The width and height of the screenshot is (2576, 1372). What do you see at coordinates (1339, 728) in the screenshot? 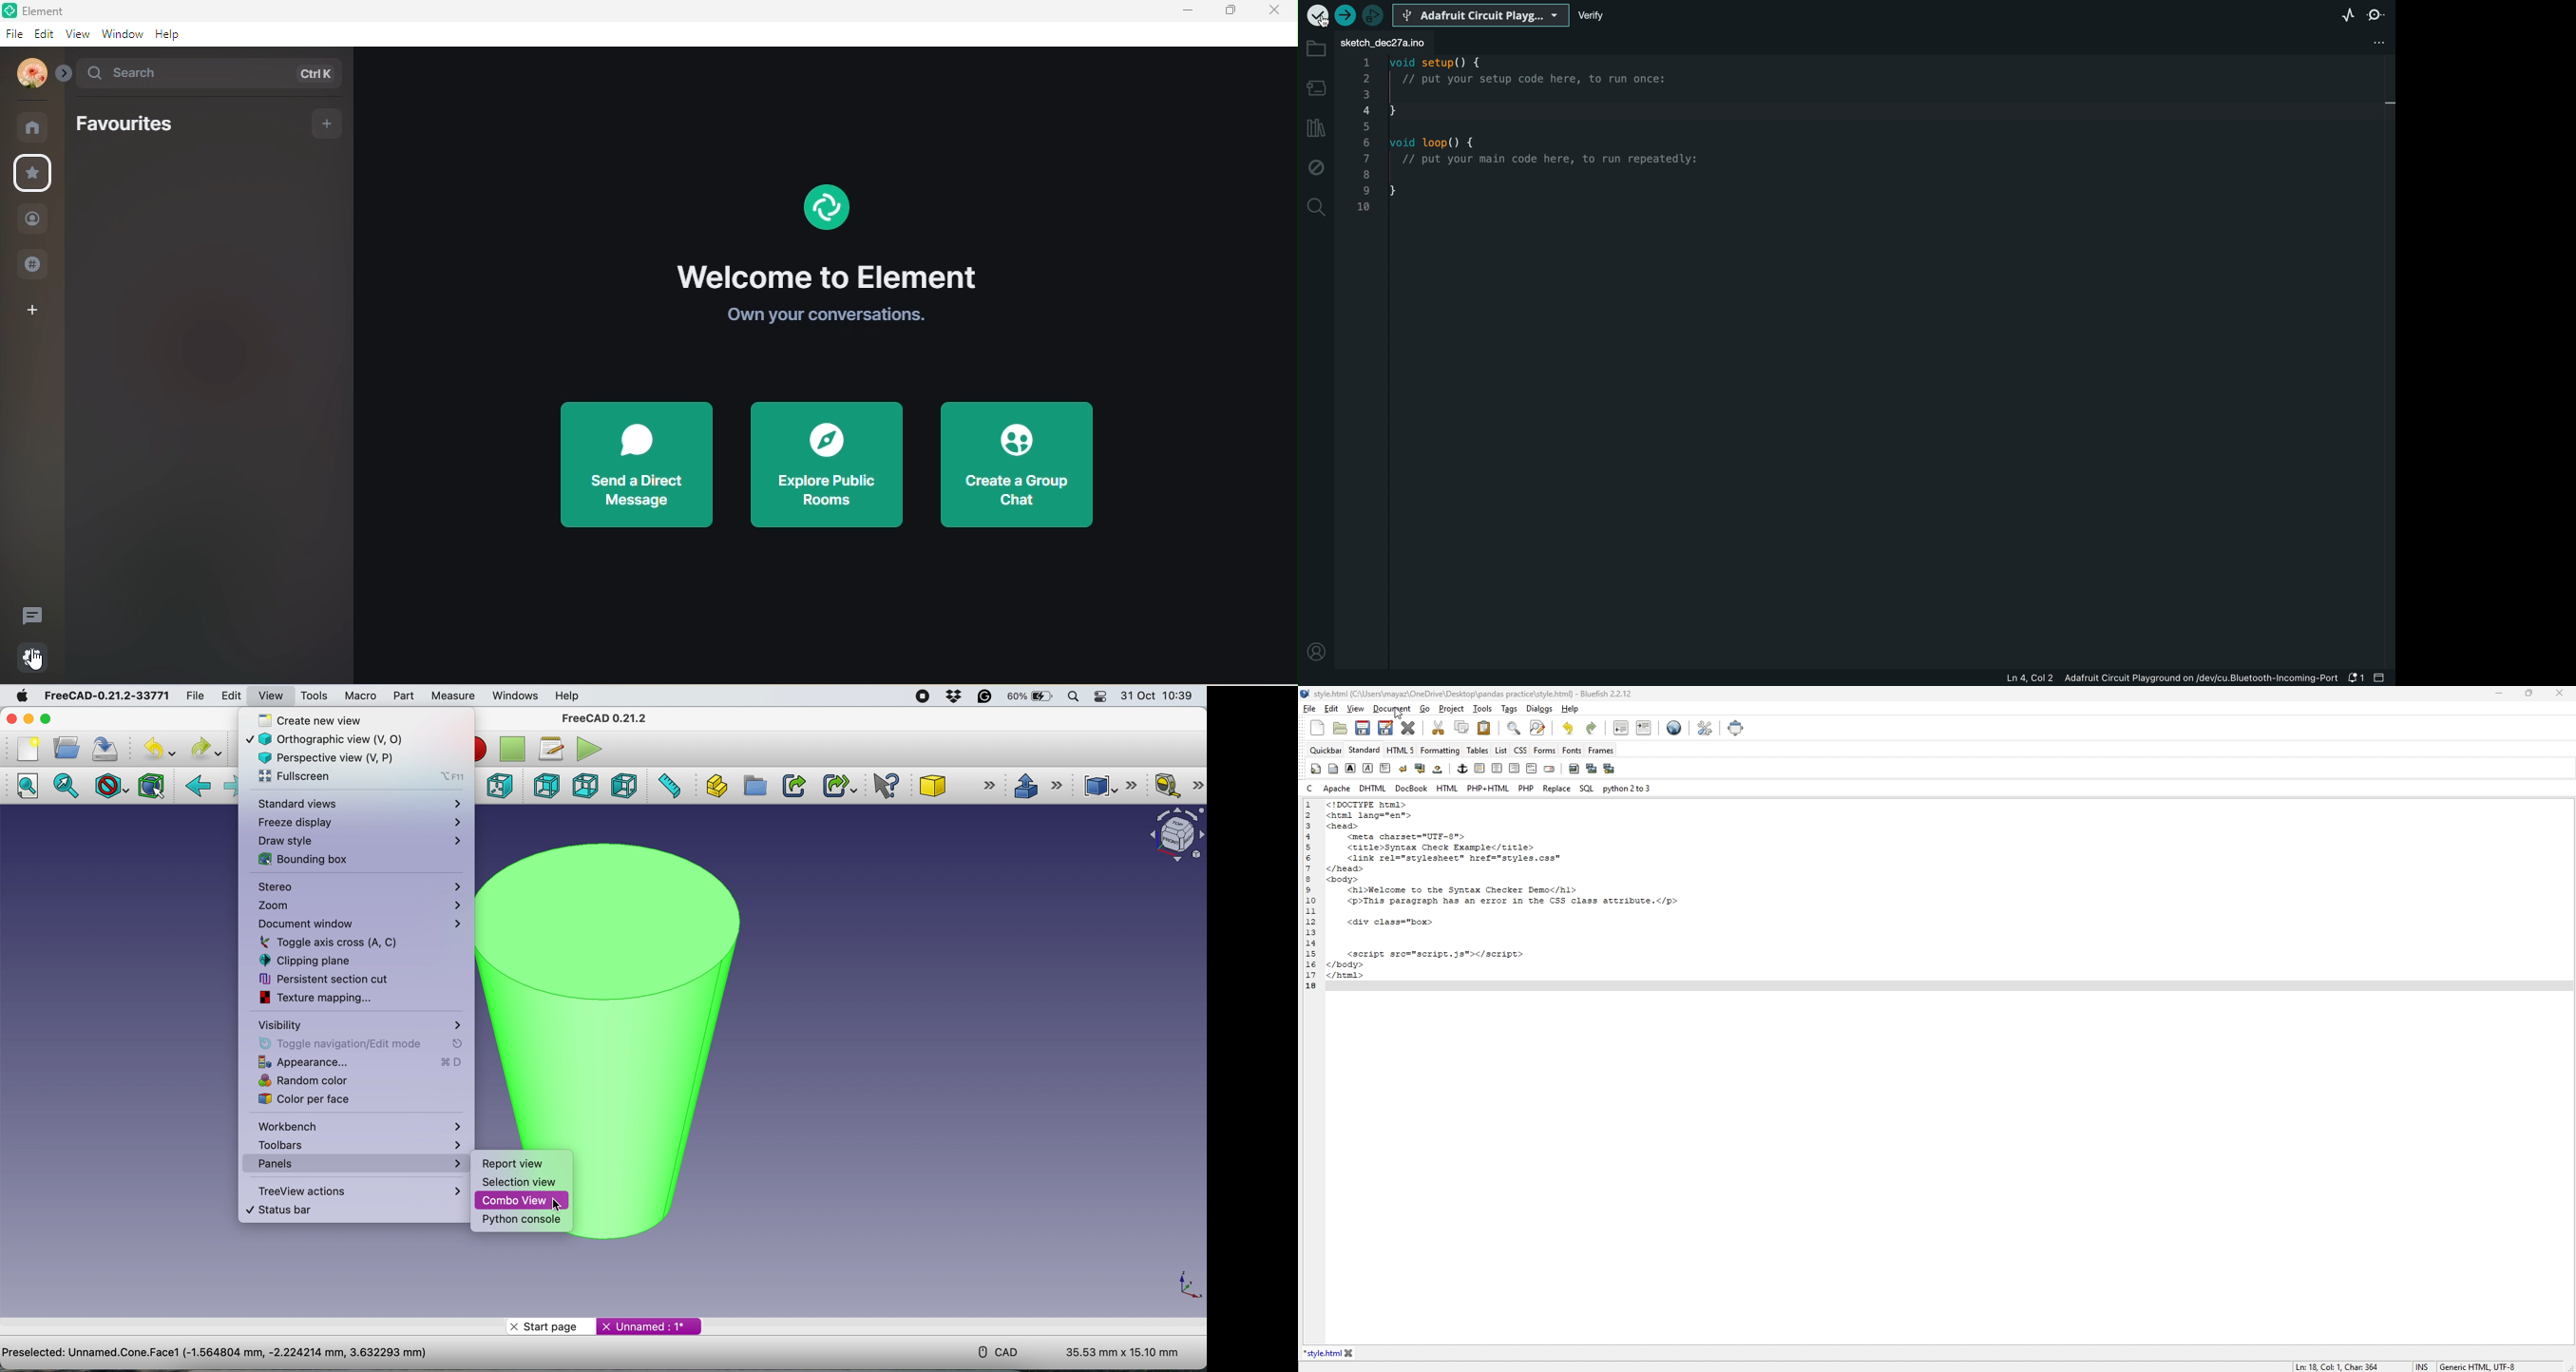
I see `open` at bounding box center [1339, 728].